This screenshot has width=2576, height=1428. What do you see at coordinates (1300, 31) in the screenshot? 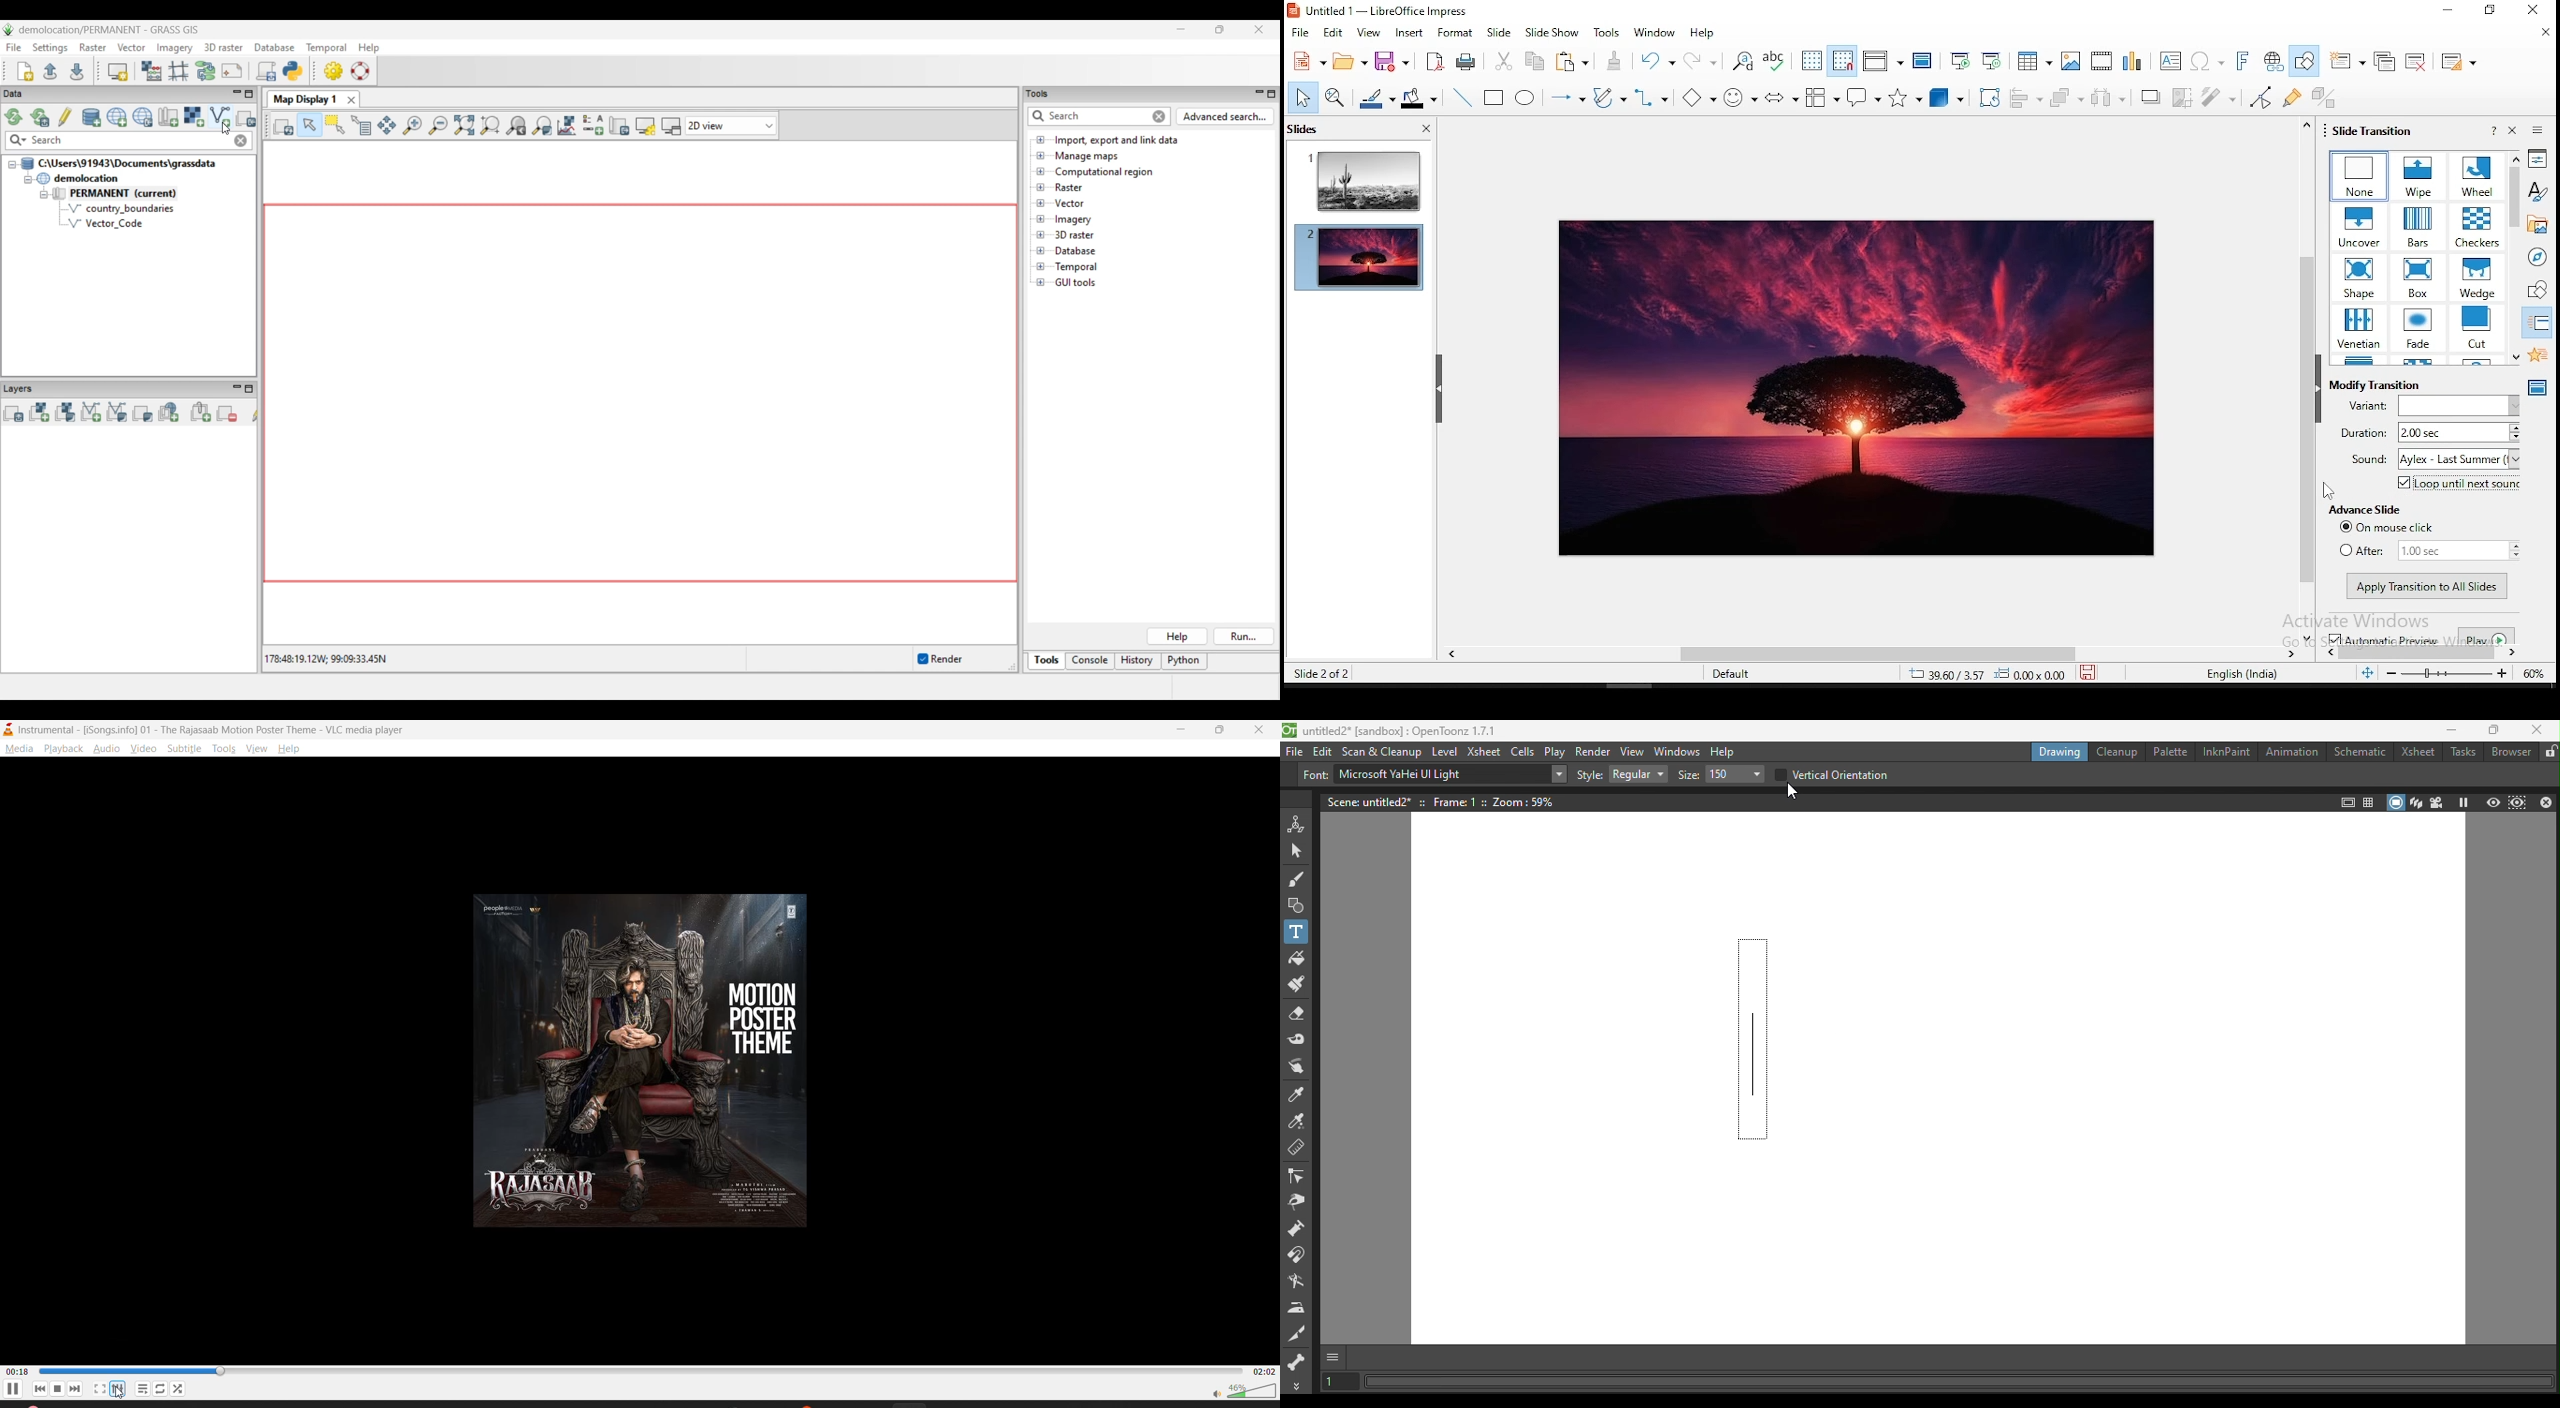
I see `file` at bounding box center [1300, 31].